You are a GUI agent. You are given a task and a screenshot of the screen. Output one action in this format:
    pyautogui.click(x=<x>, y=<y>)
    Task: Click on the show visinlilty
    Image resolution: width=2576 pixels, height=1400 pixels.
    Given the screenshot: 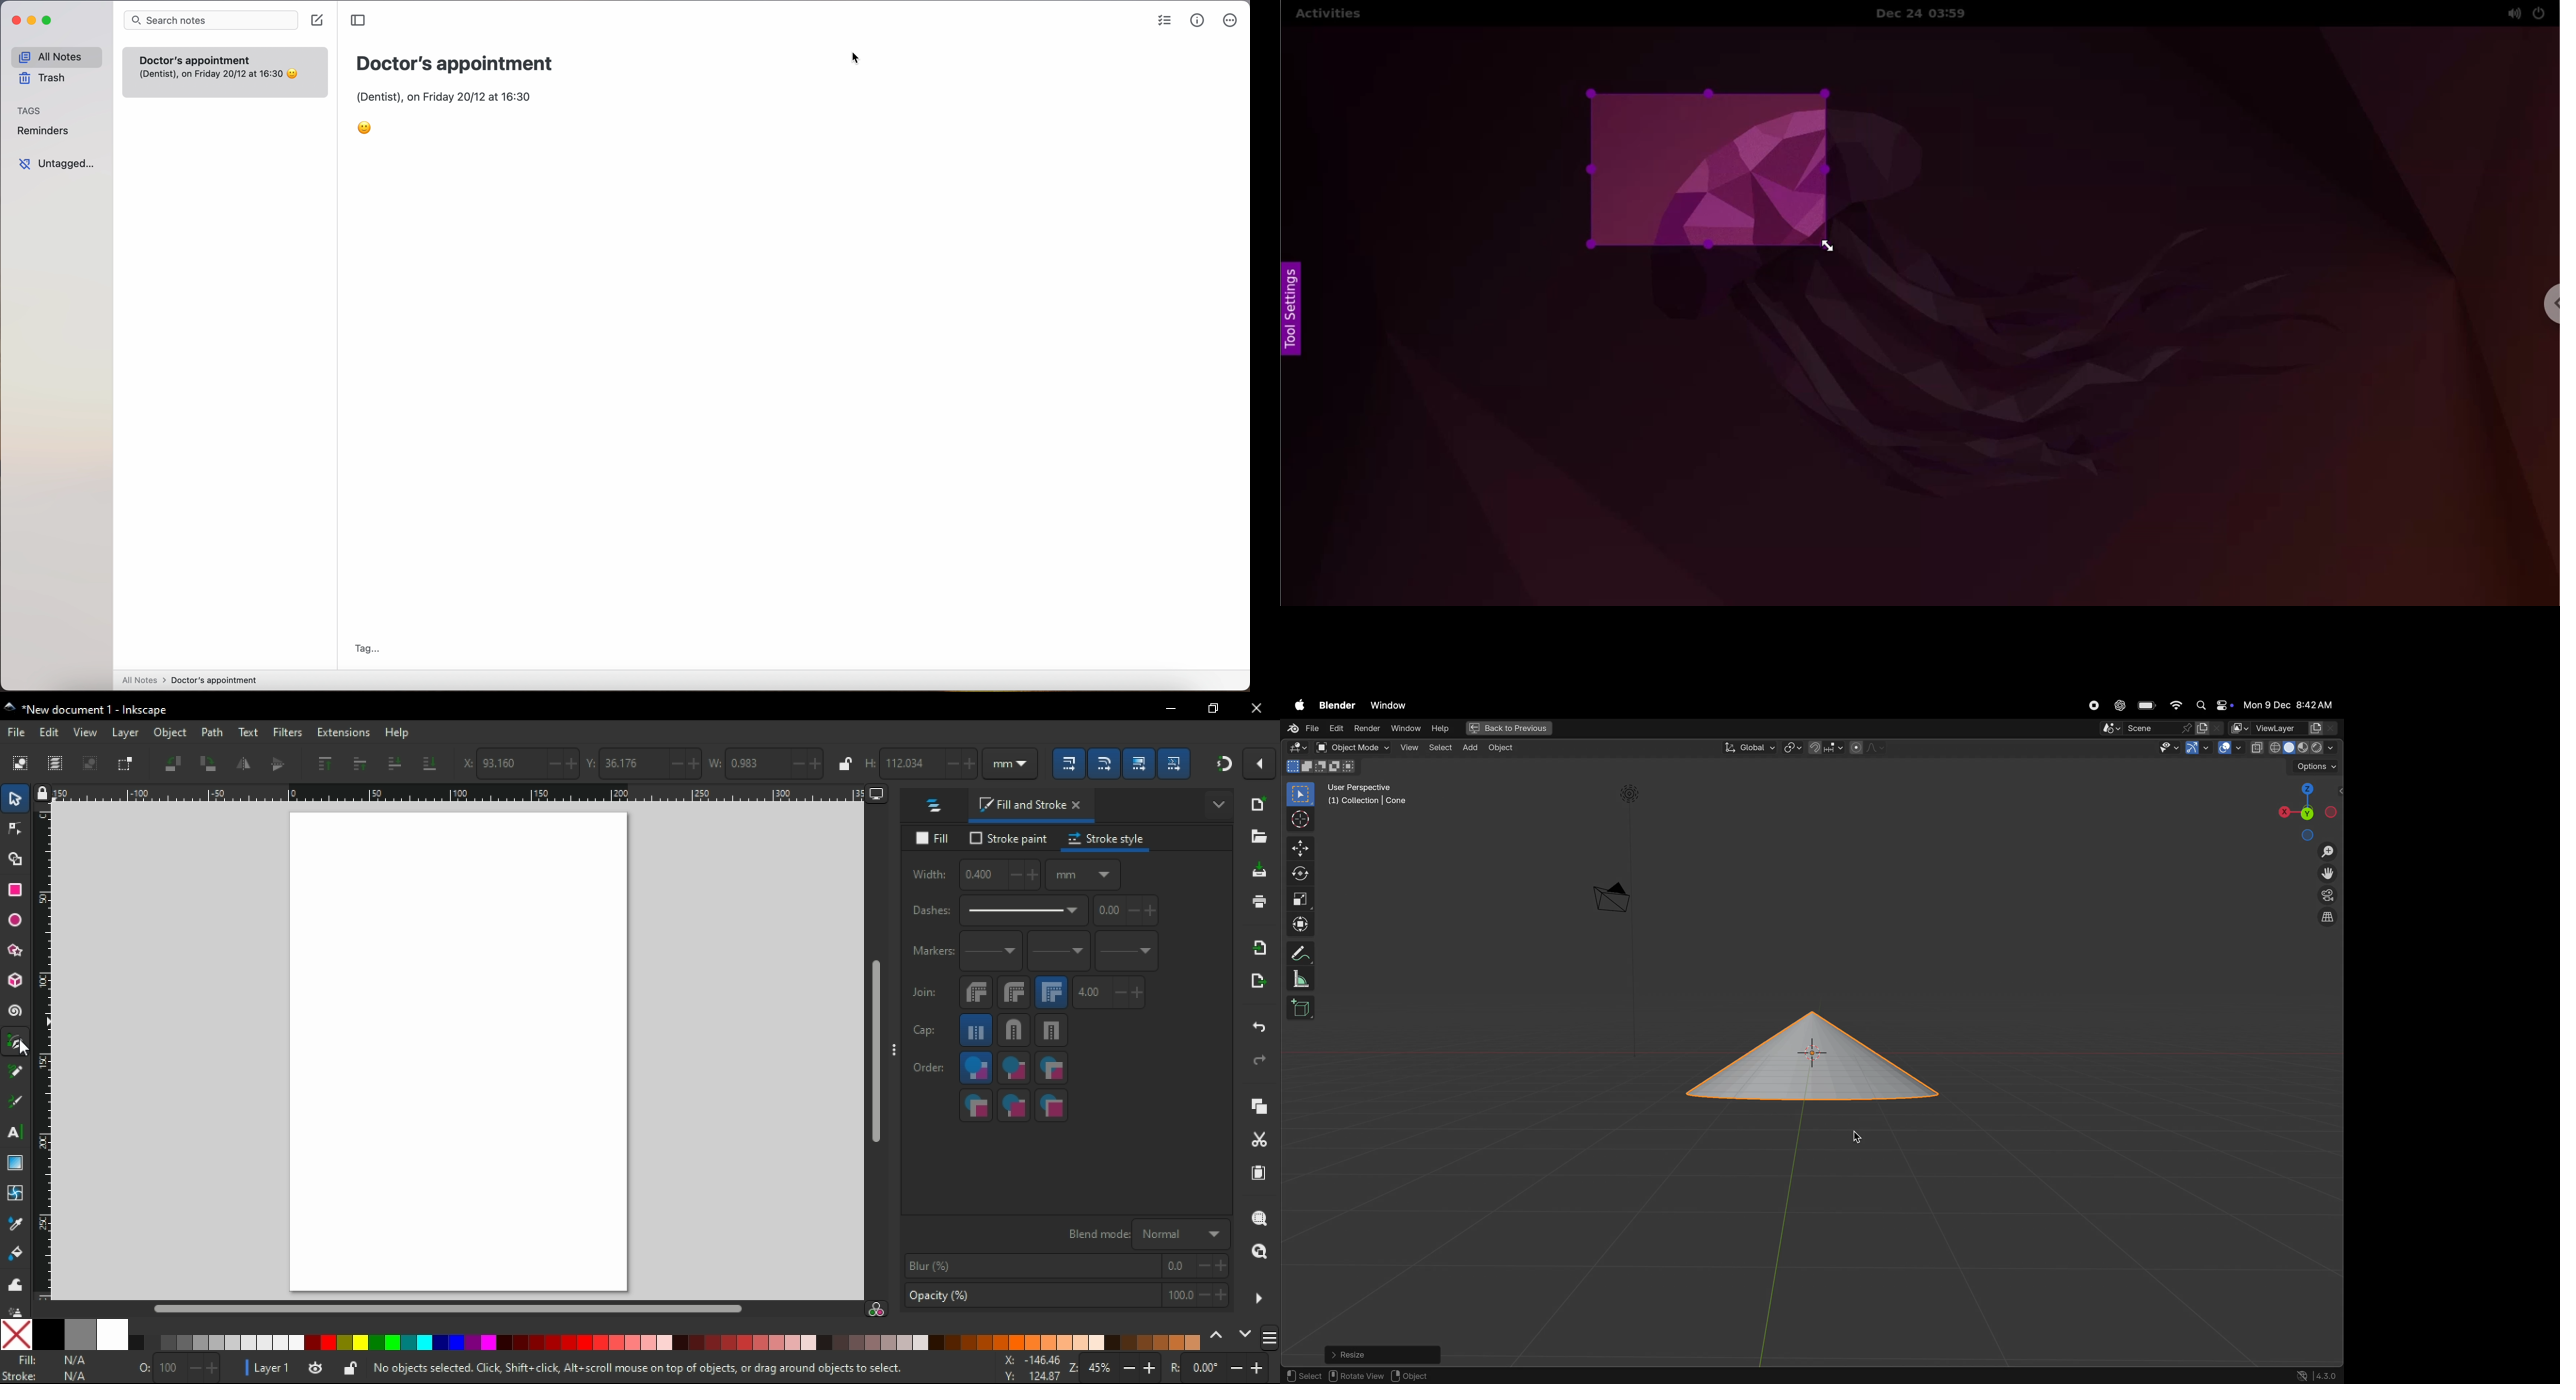 What is the action you would take?
    pyautogui.click(x=2169, y=748)
    